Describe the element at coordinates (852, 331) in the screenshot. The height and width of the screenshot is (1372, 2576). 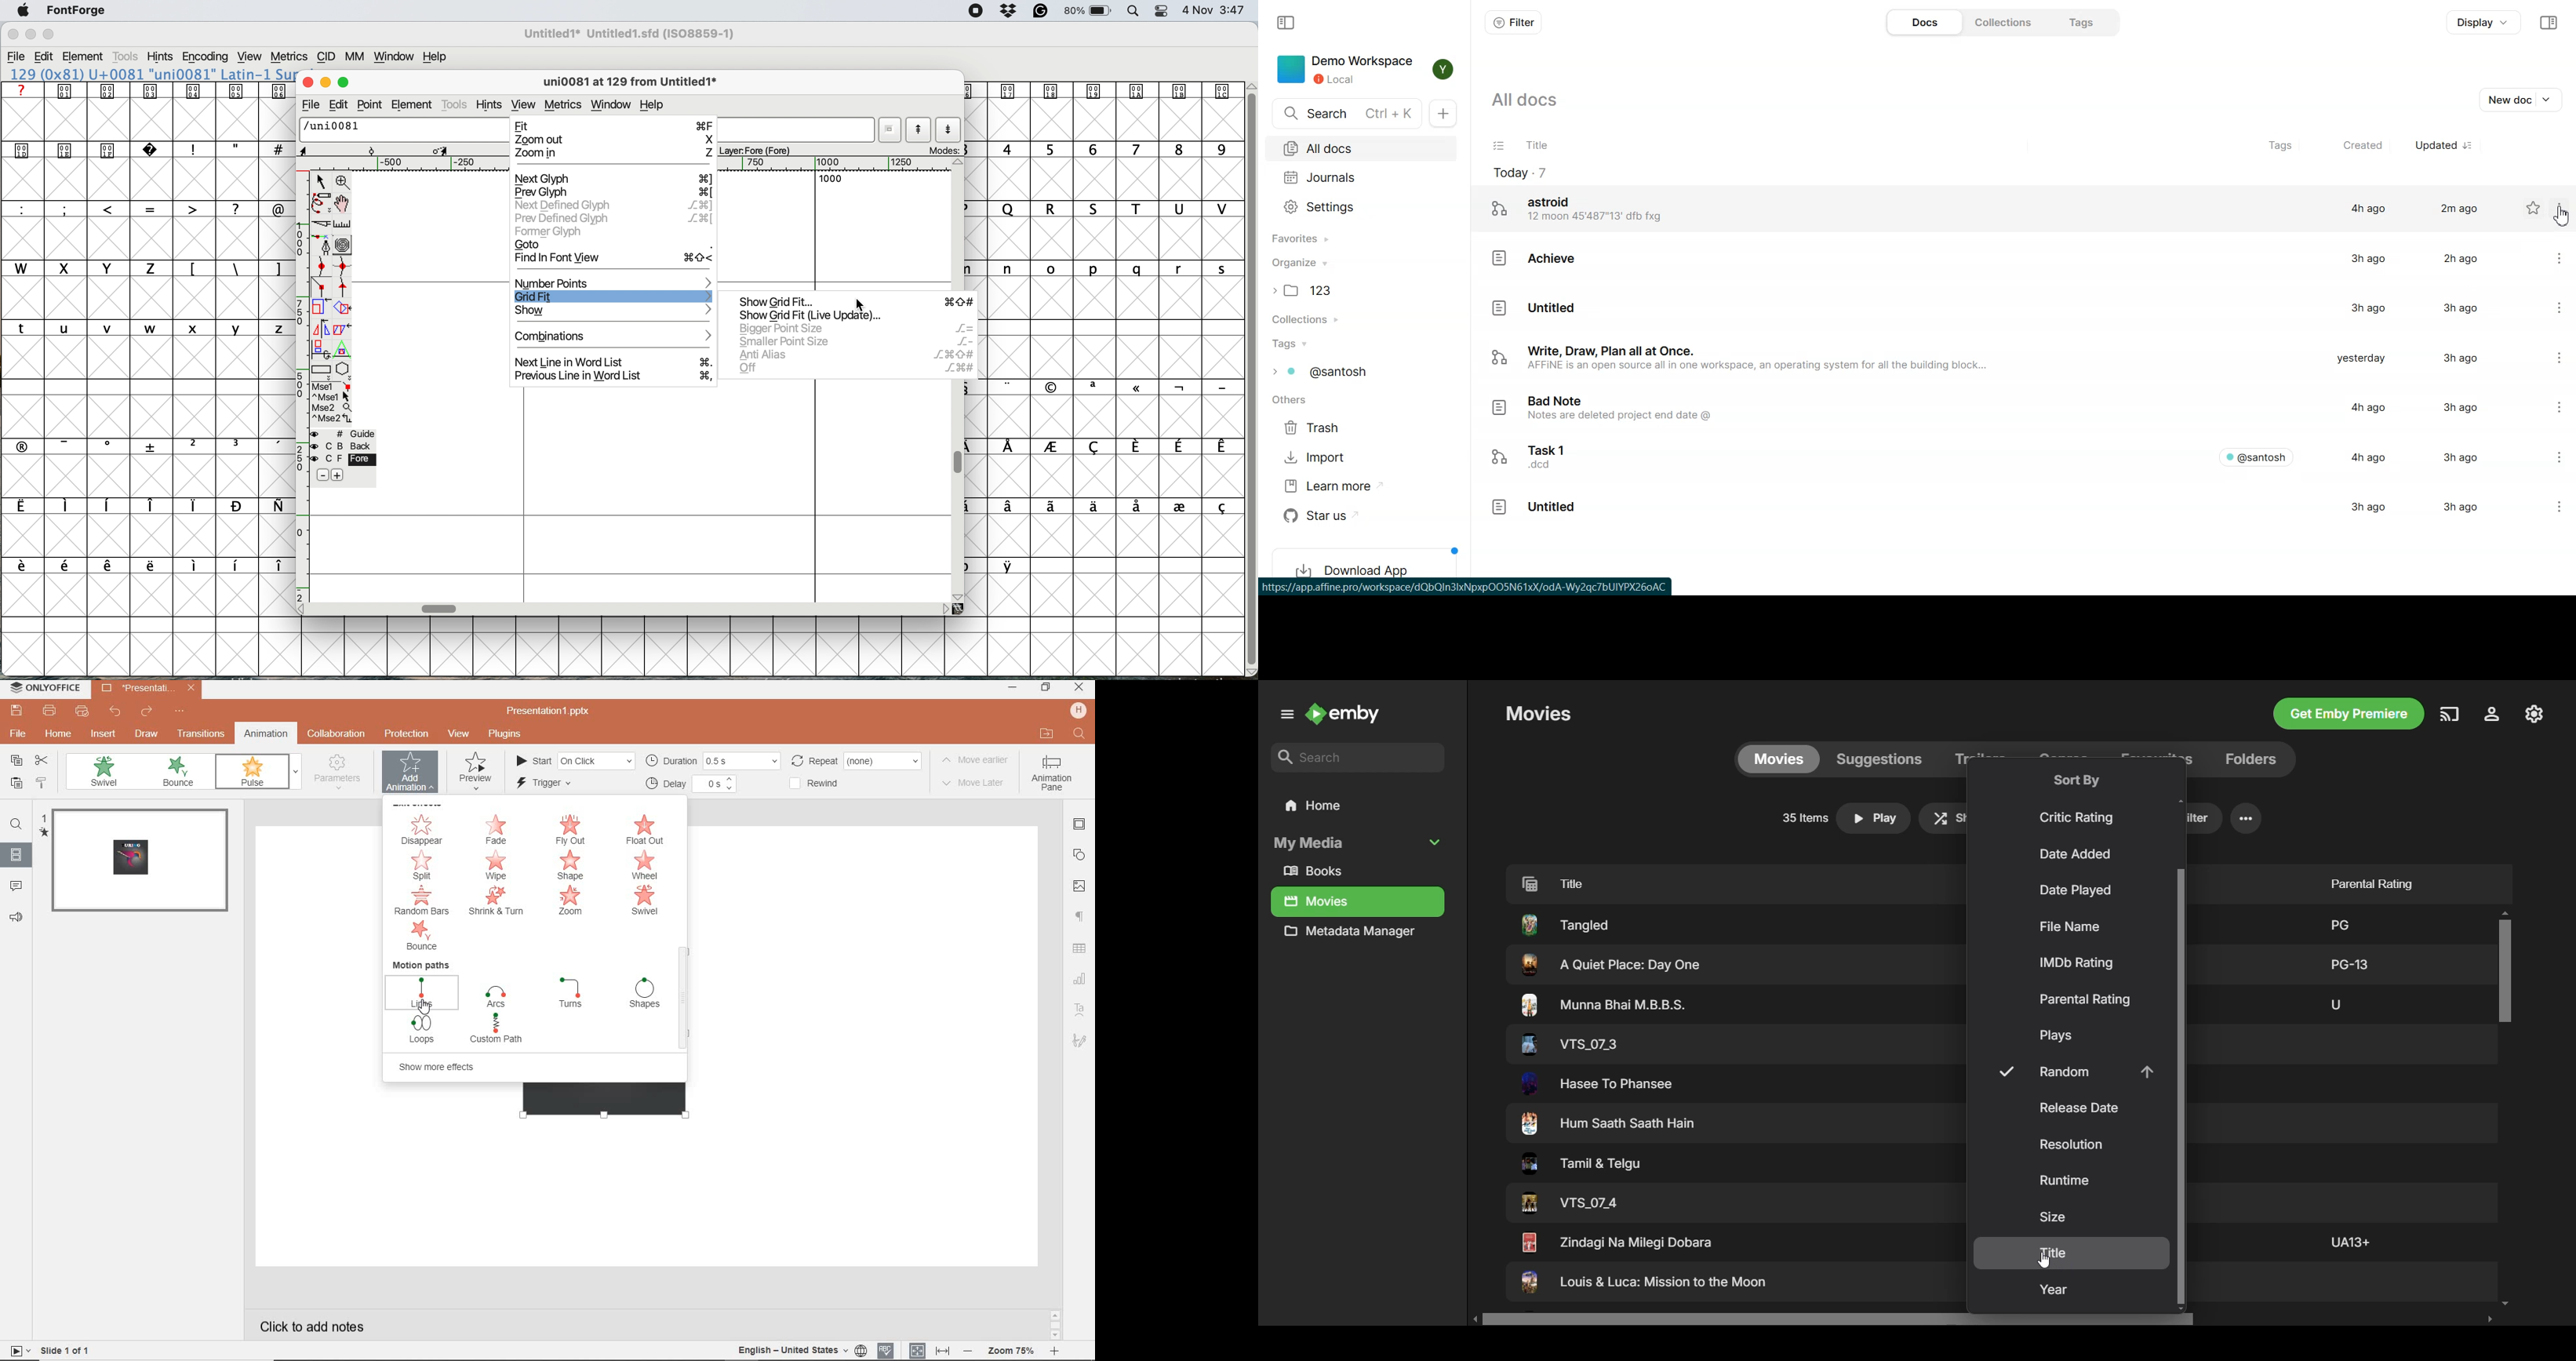
I see `bigger point size` at that location.